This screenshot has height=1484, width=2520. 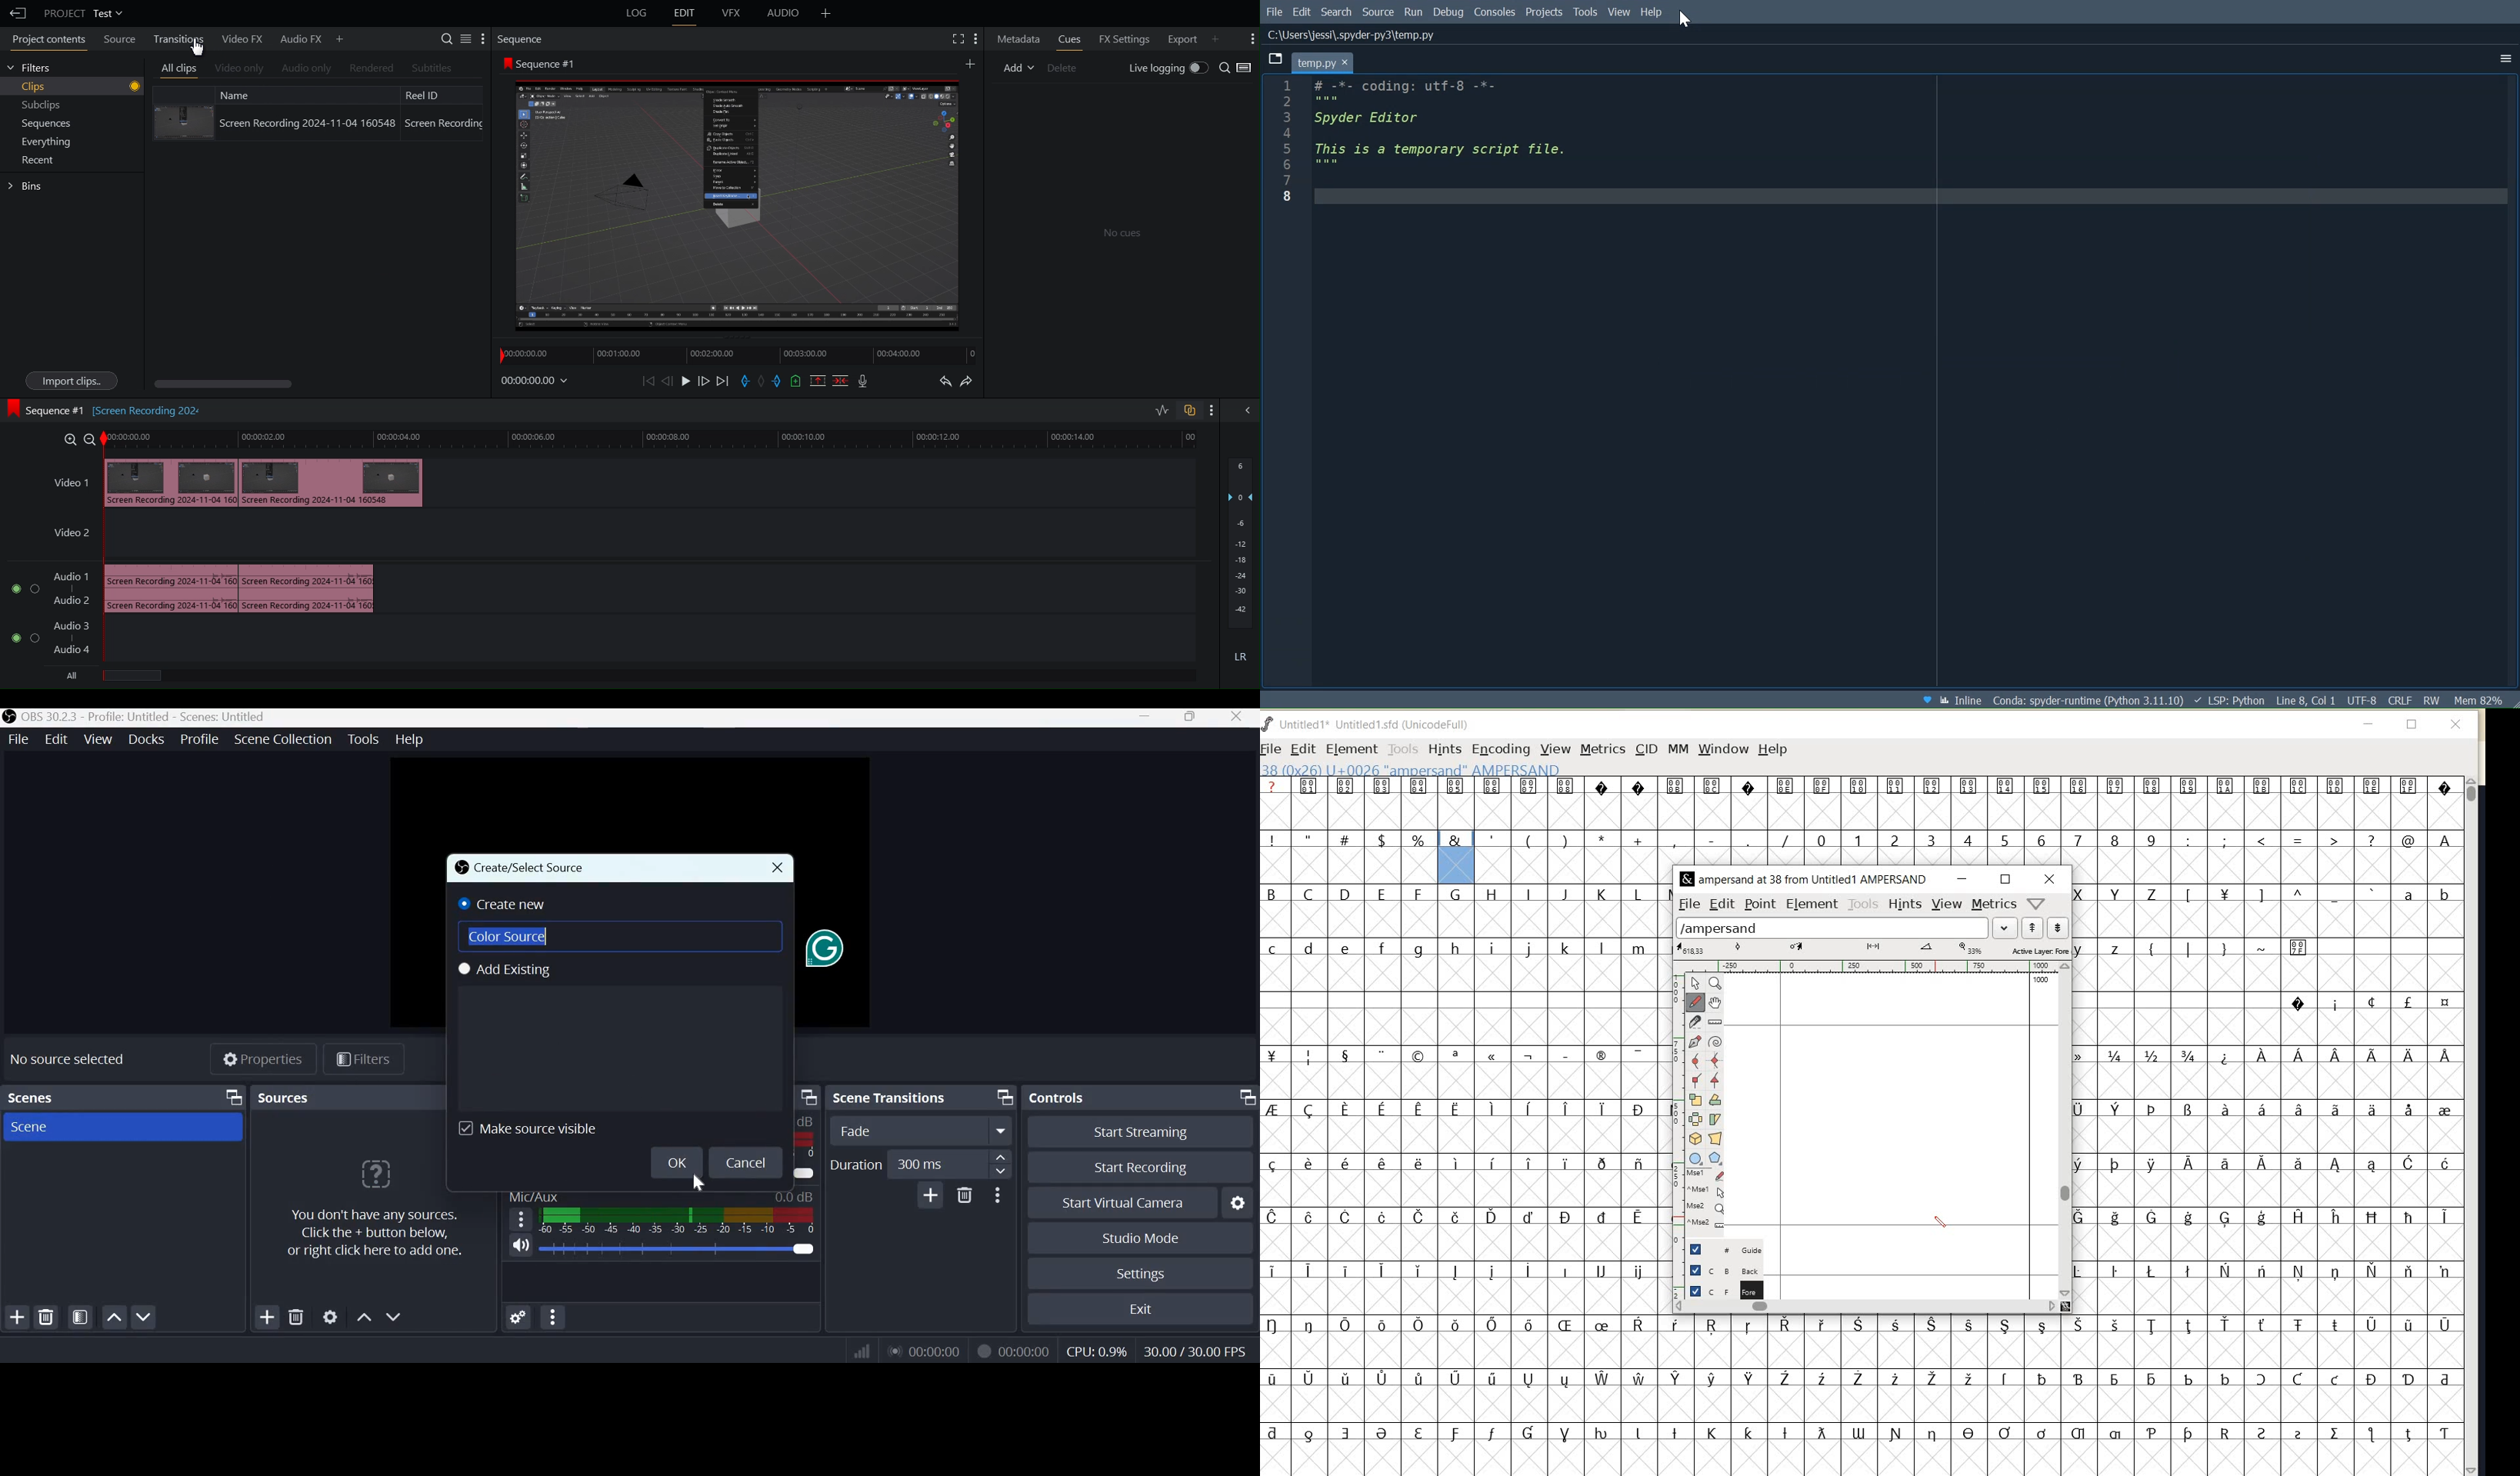 I want to click on Move source(s) up, so click(x=364, y=1316).